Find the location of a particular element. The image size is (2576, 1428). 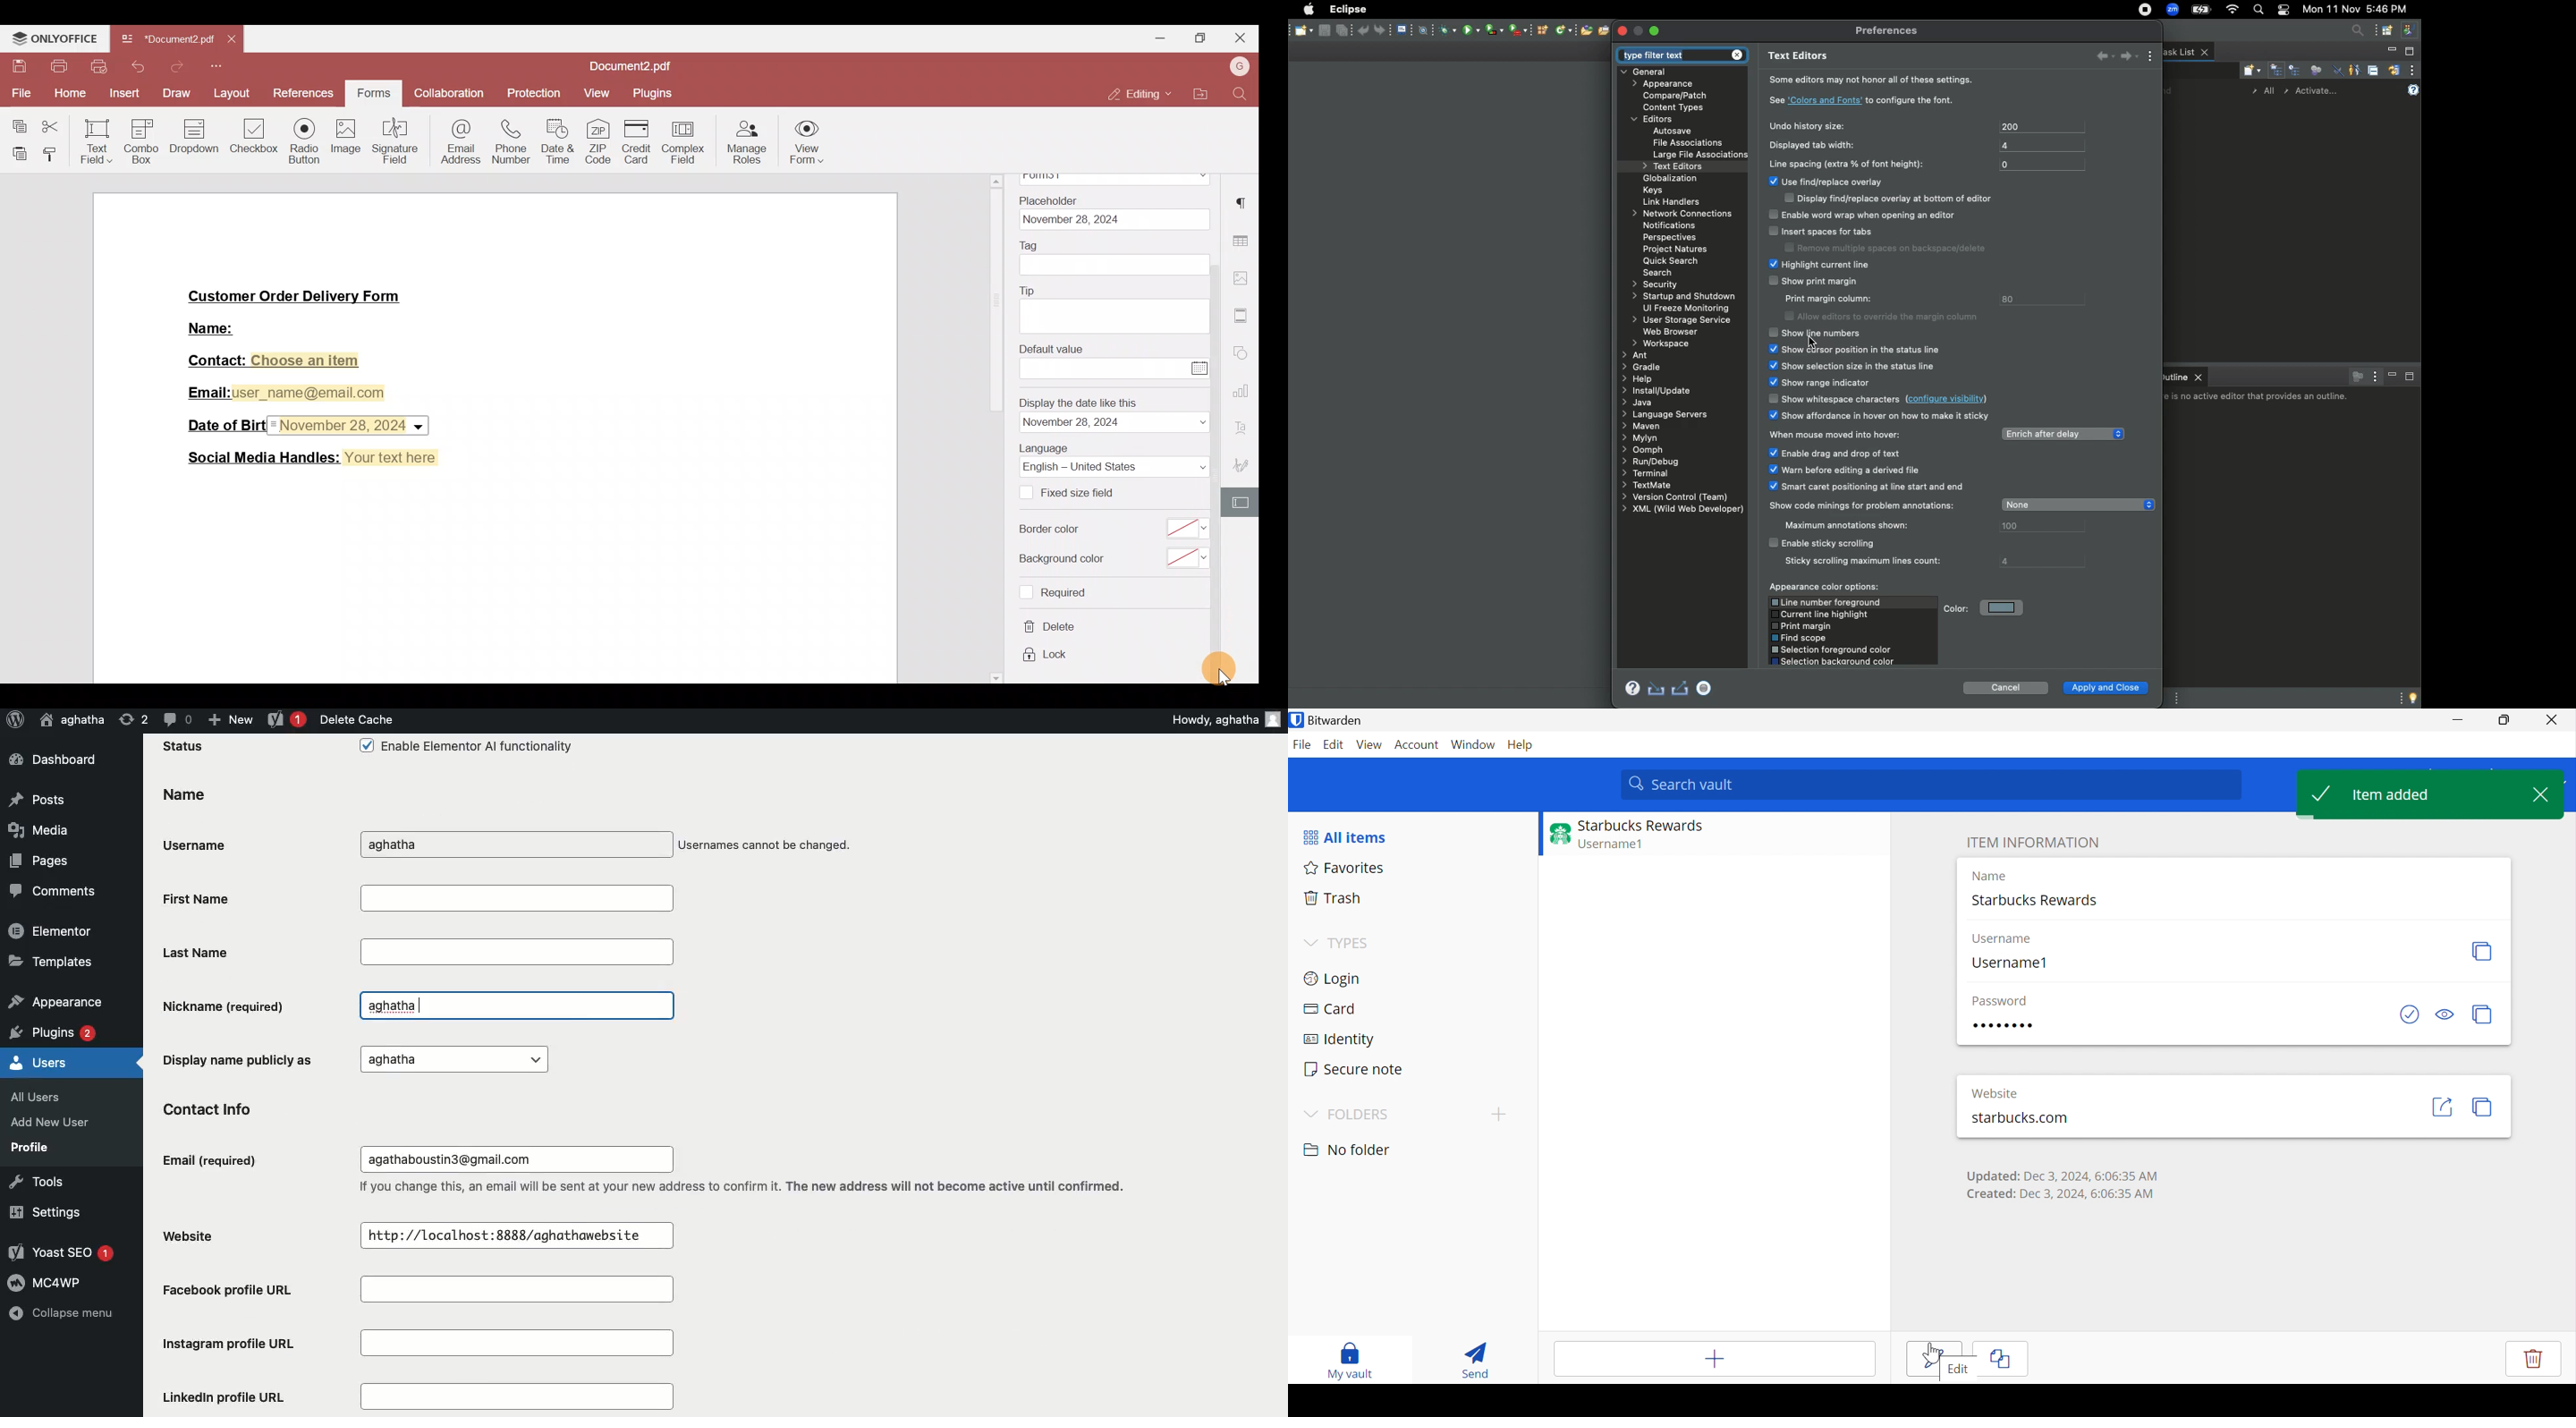

Tools is located at coordinates (33, 1181).